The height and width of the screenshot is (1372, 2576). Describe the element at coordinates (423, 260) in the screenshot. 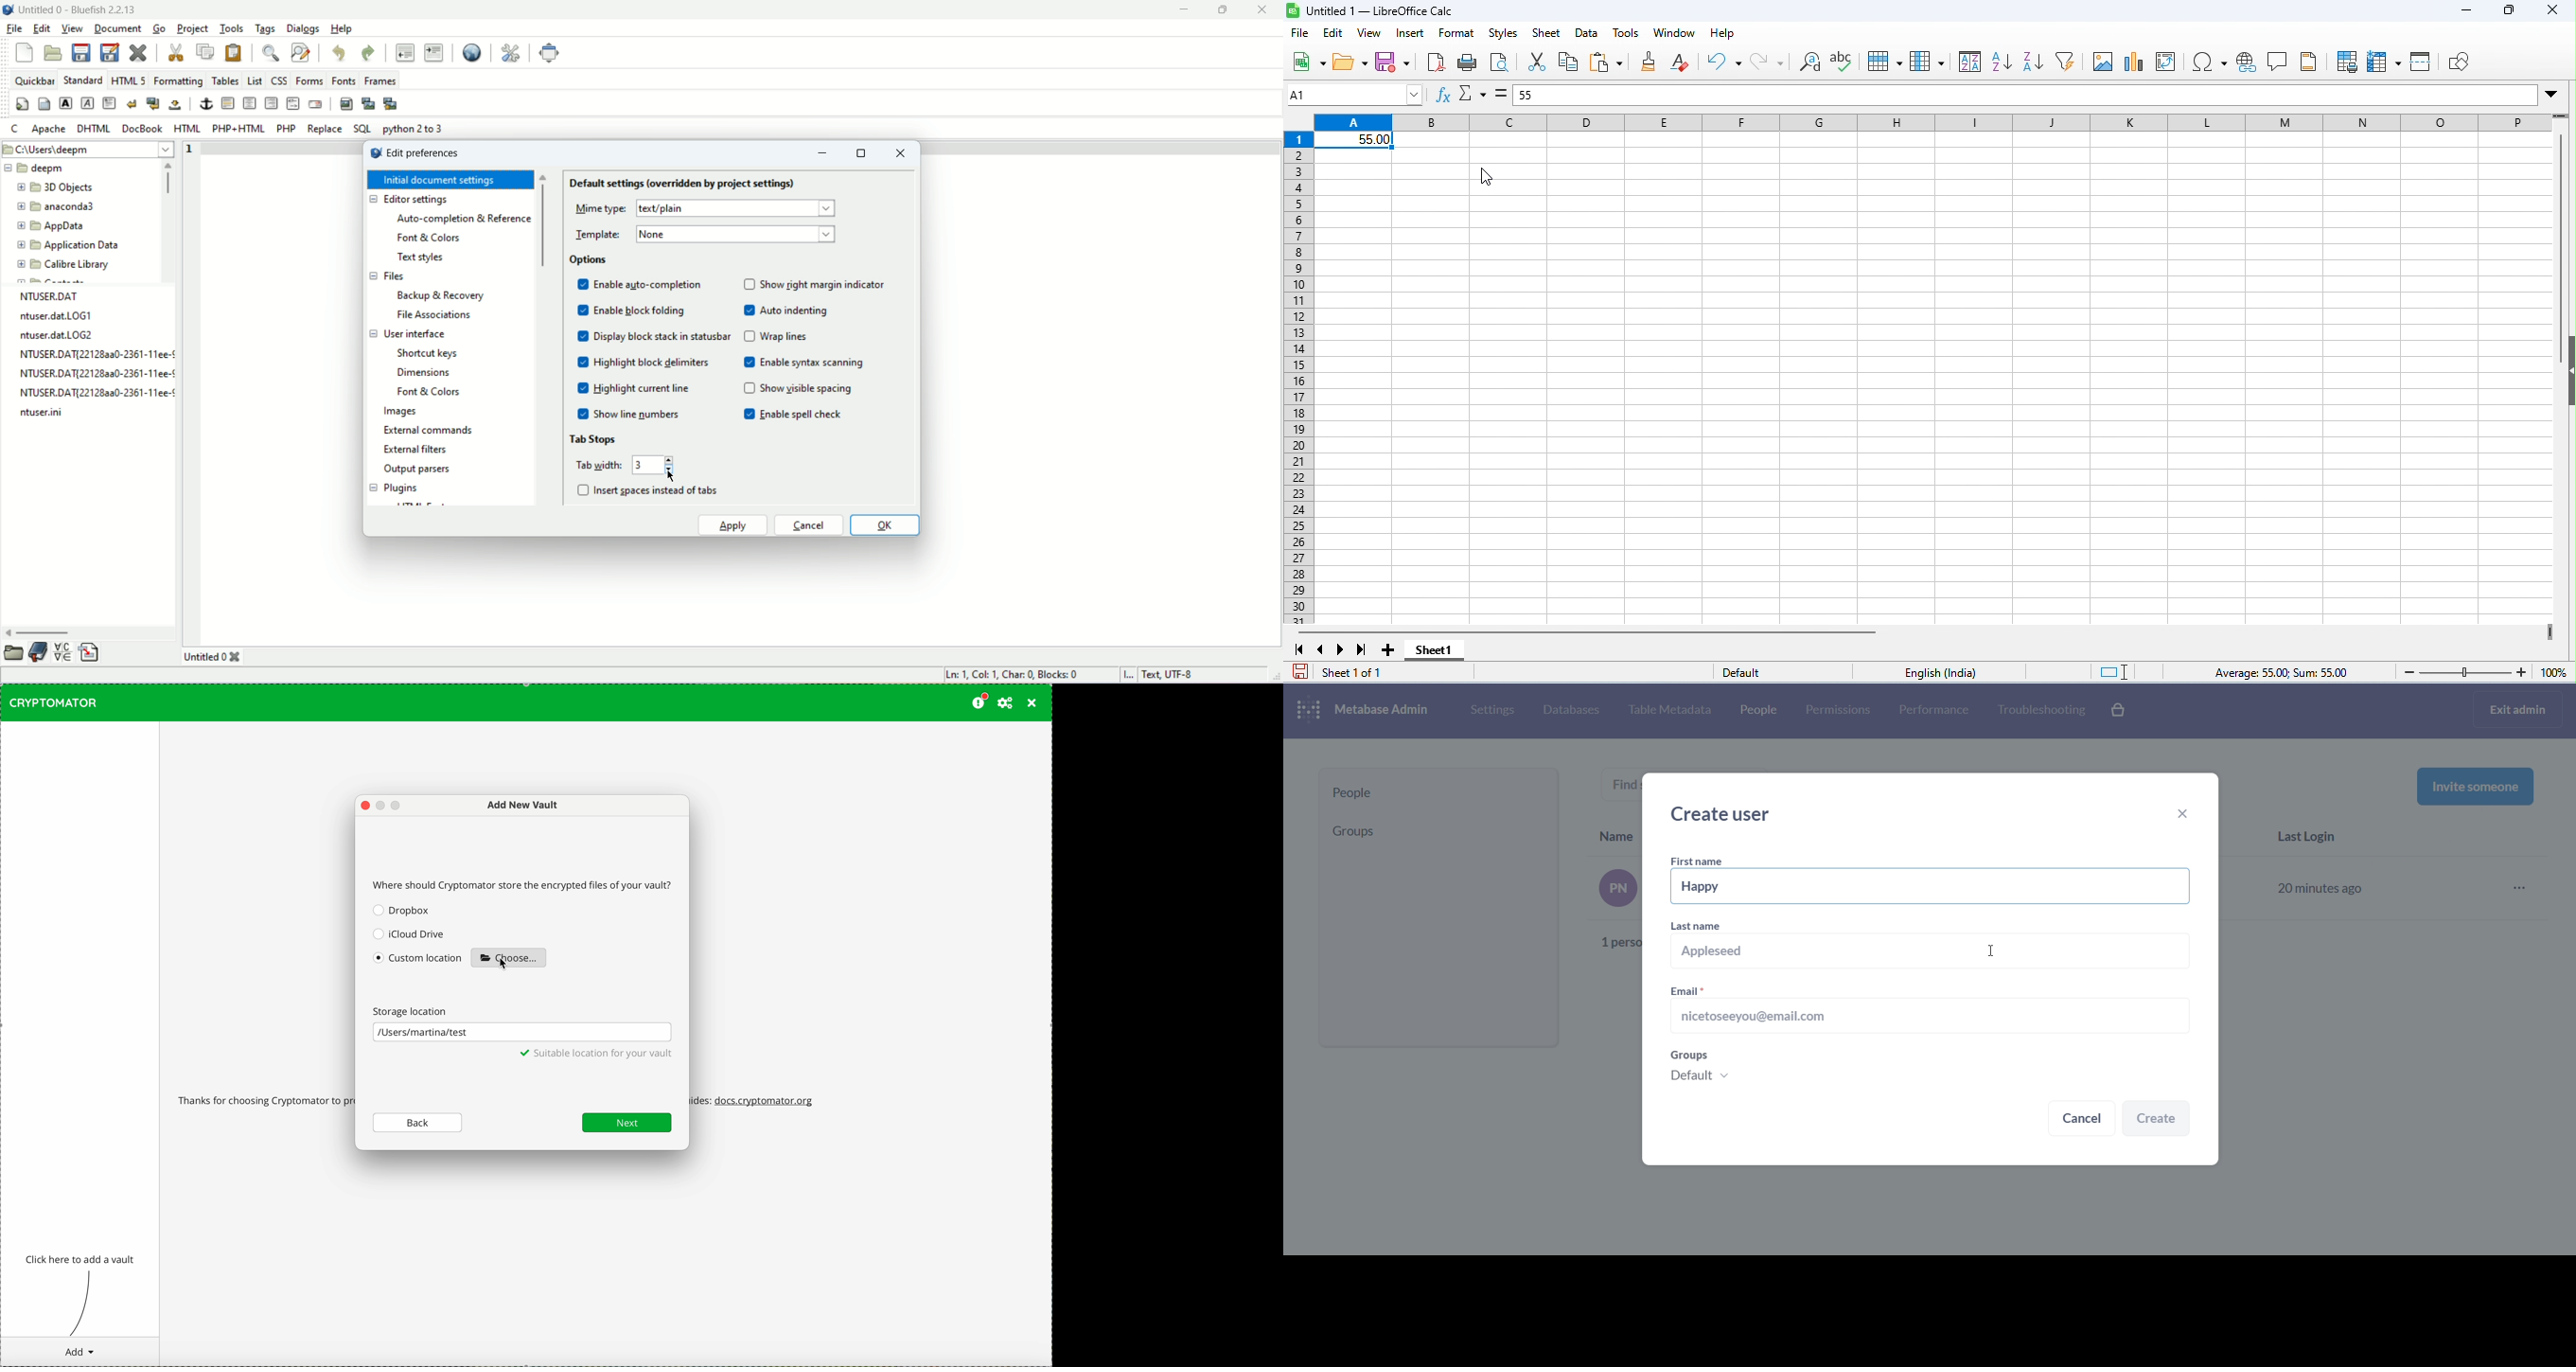

I see `text styles` at that location.